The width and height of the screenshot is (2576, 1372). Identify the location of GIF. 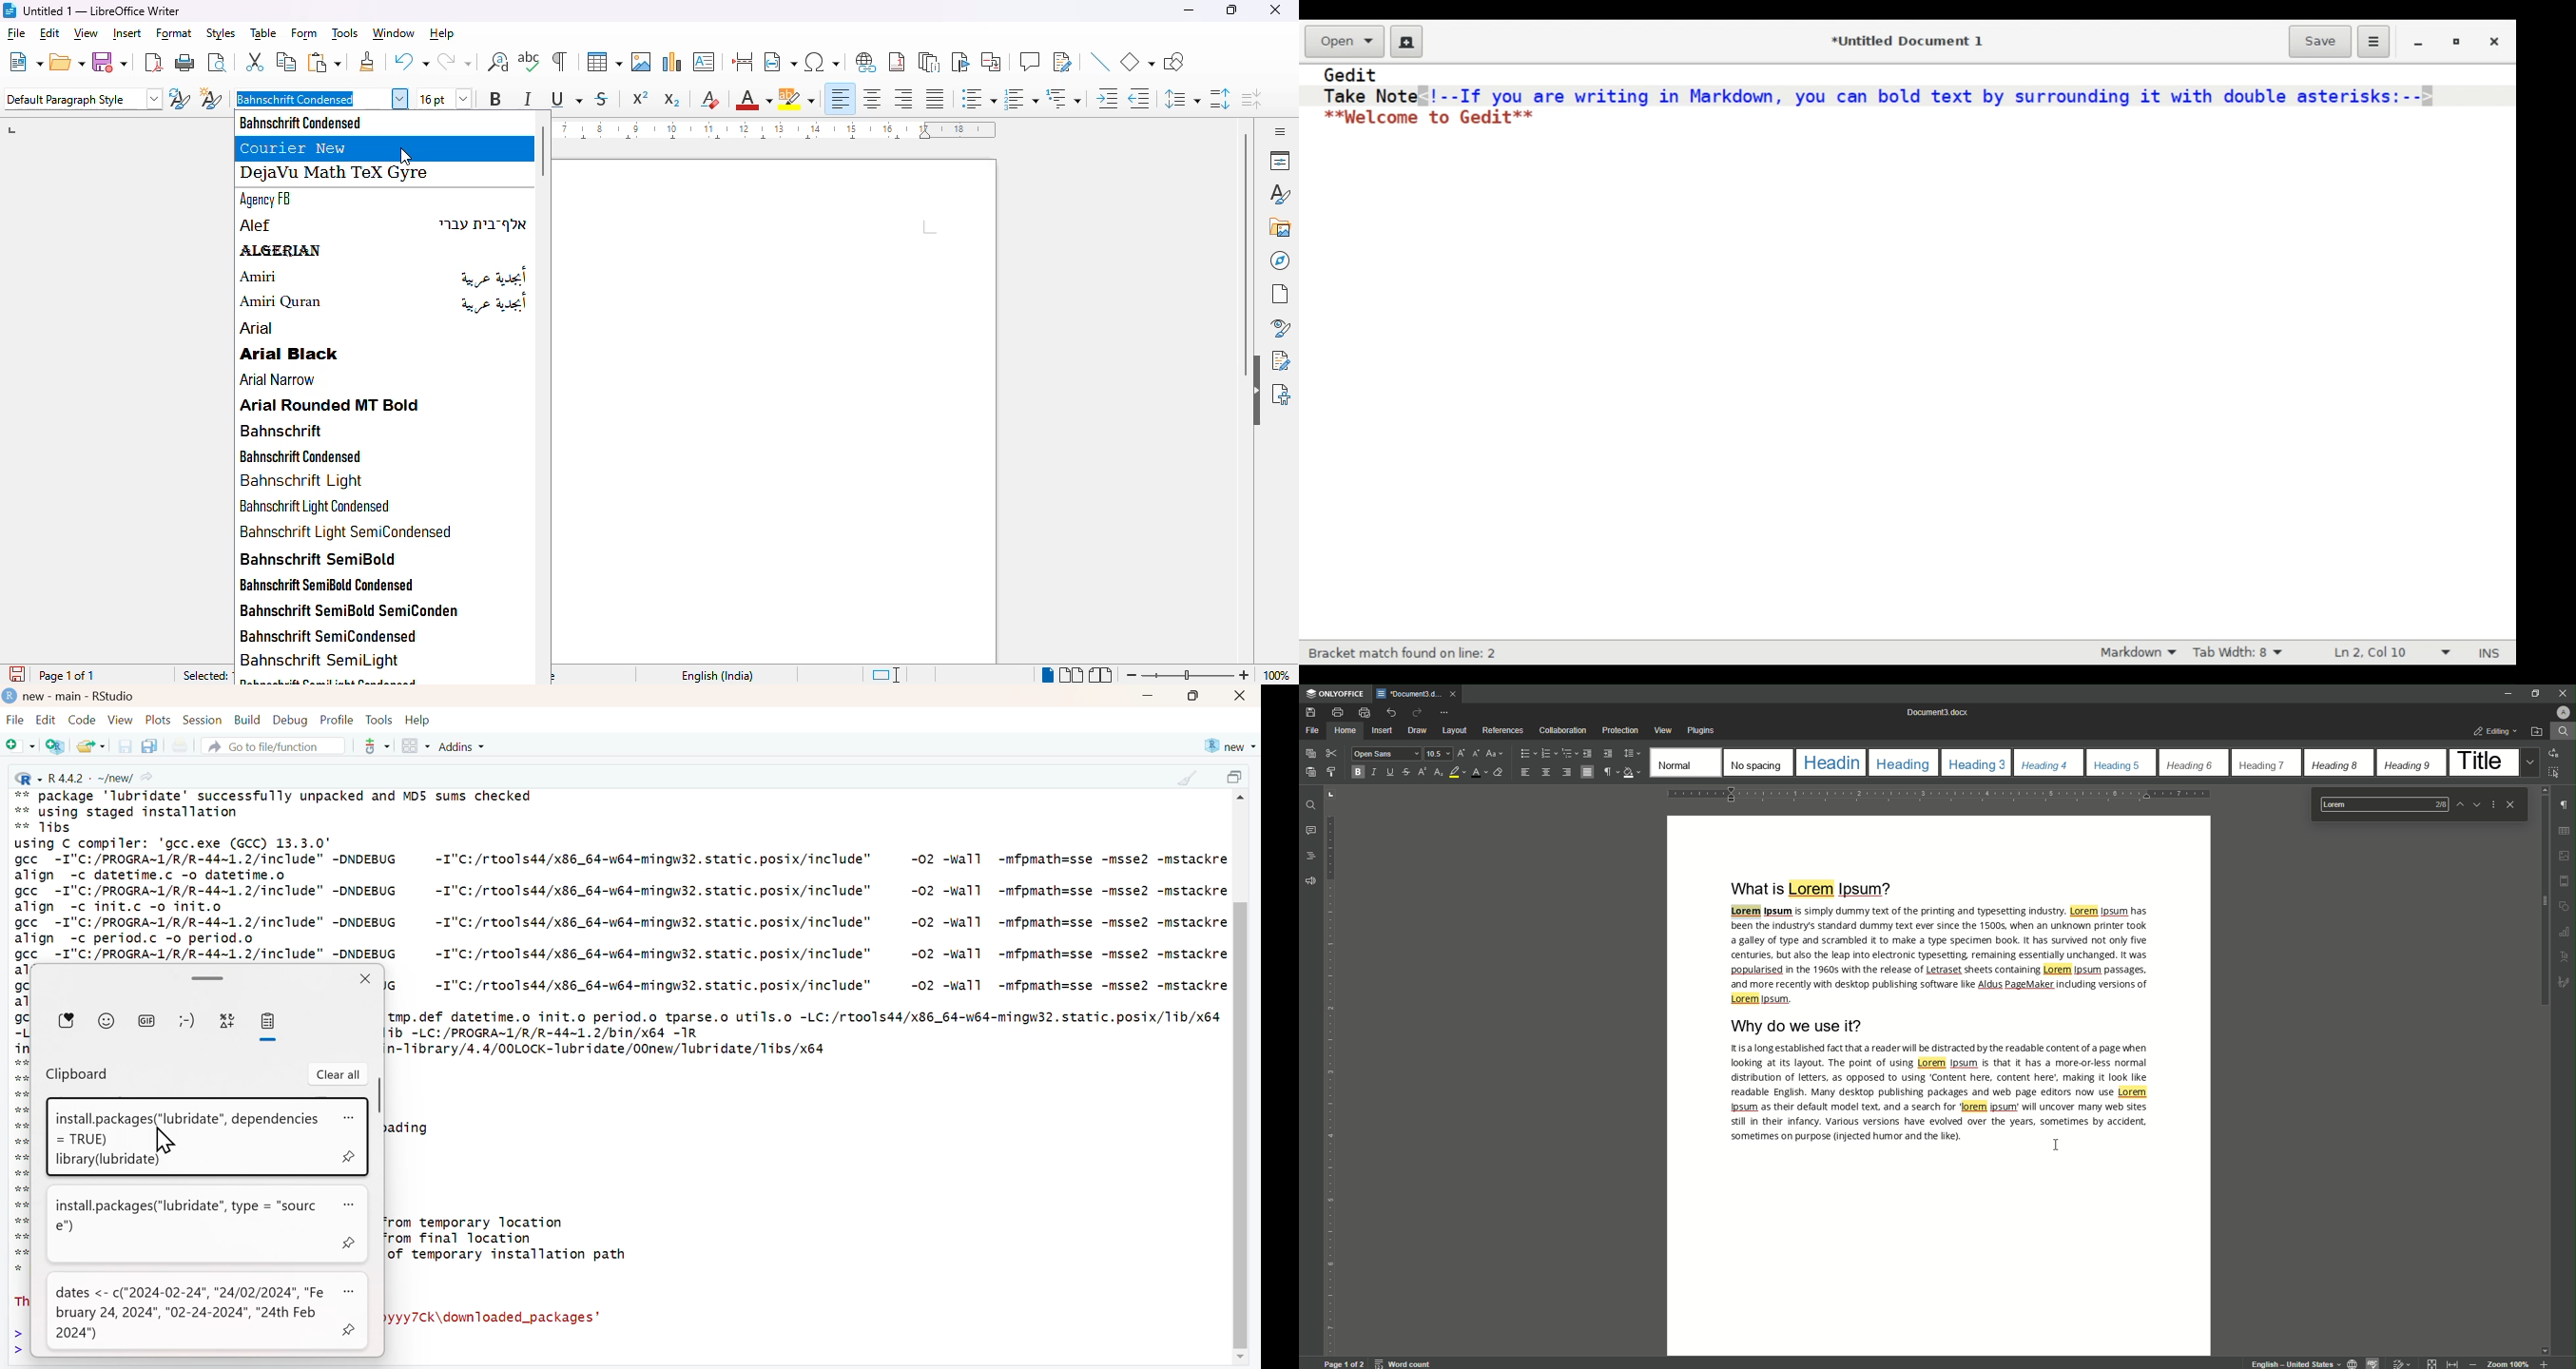
(147, 1020).